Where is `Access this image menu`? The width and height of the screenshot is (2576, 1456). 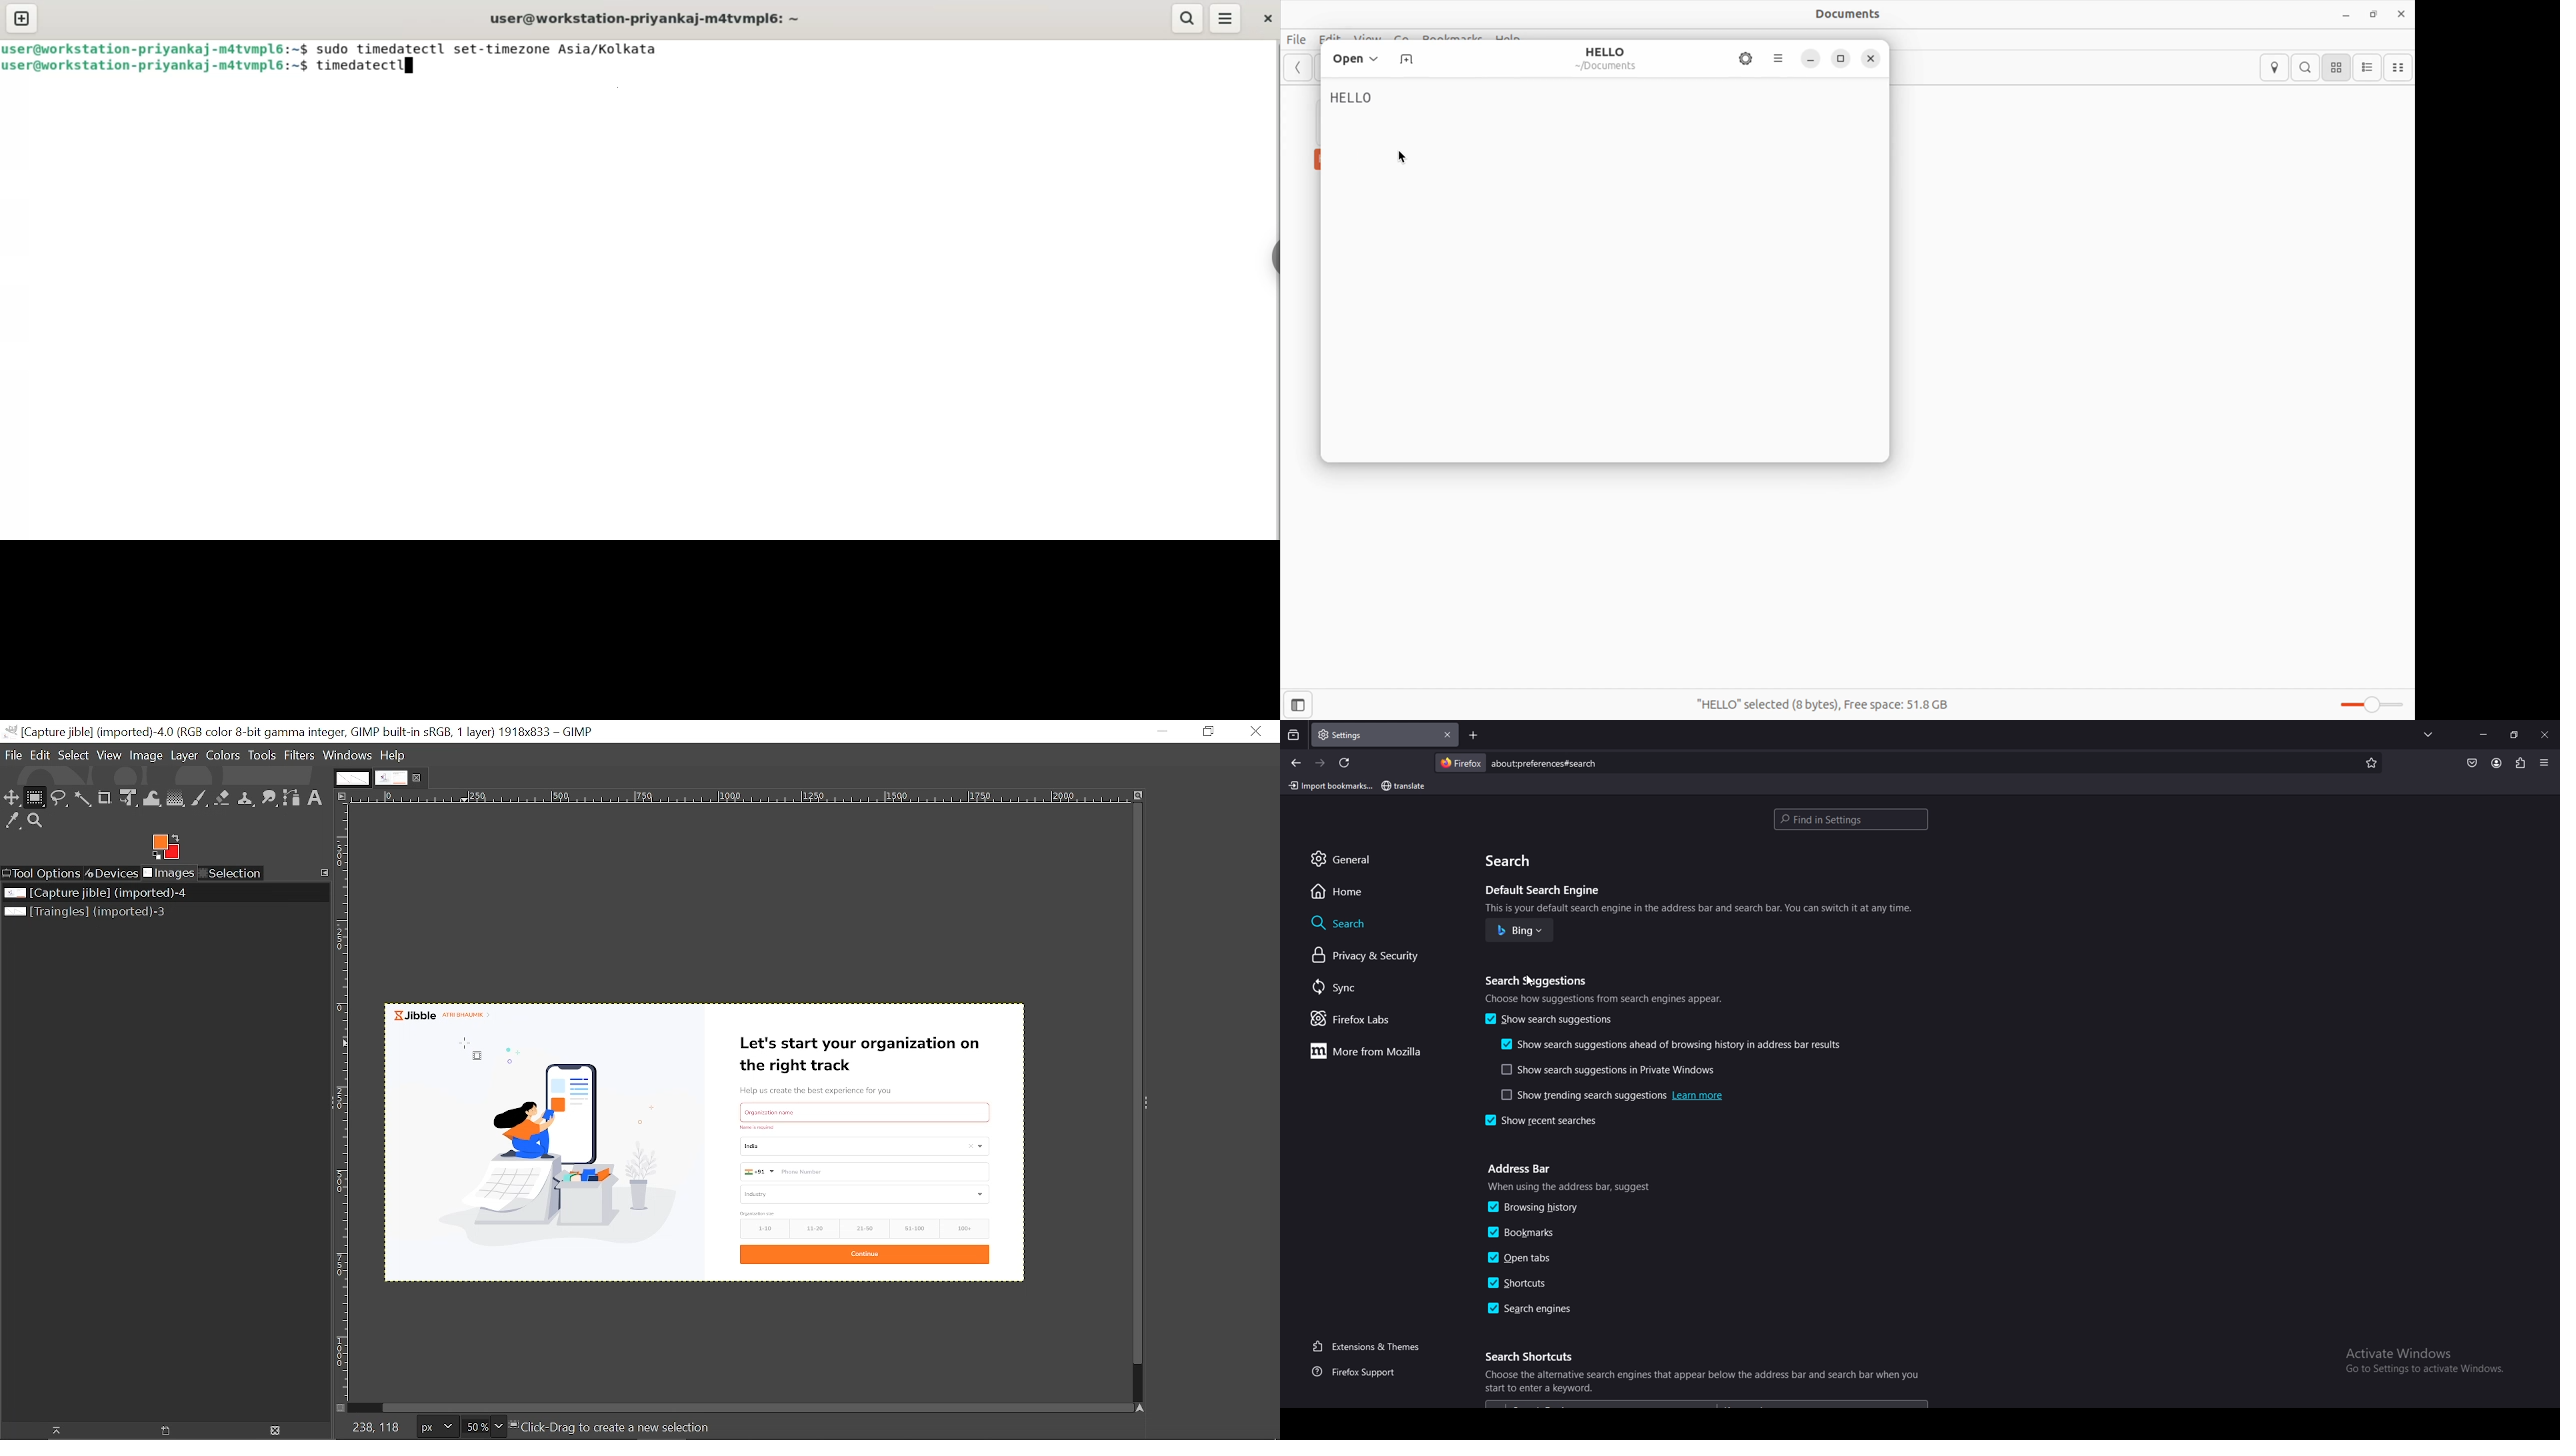
Access this image menu is located at coordinates (342, 796).